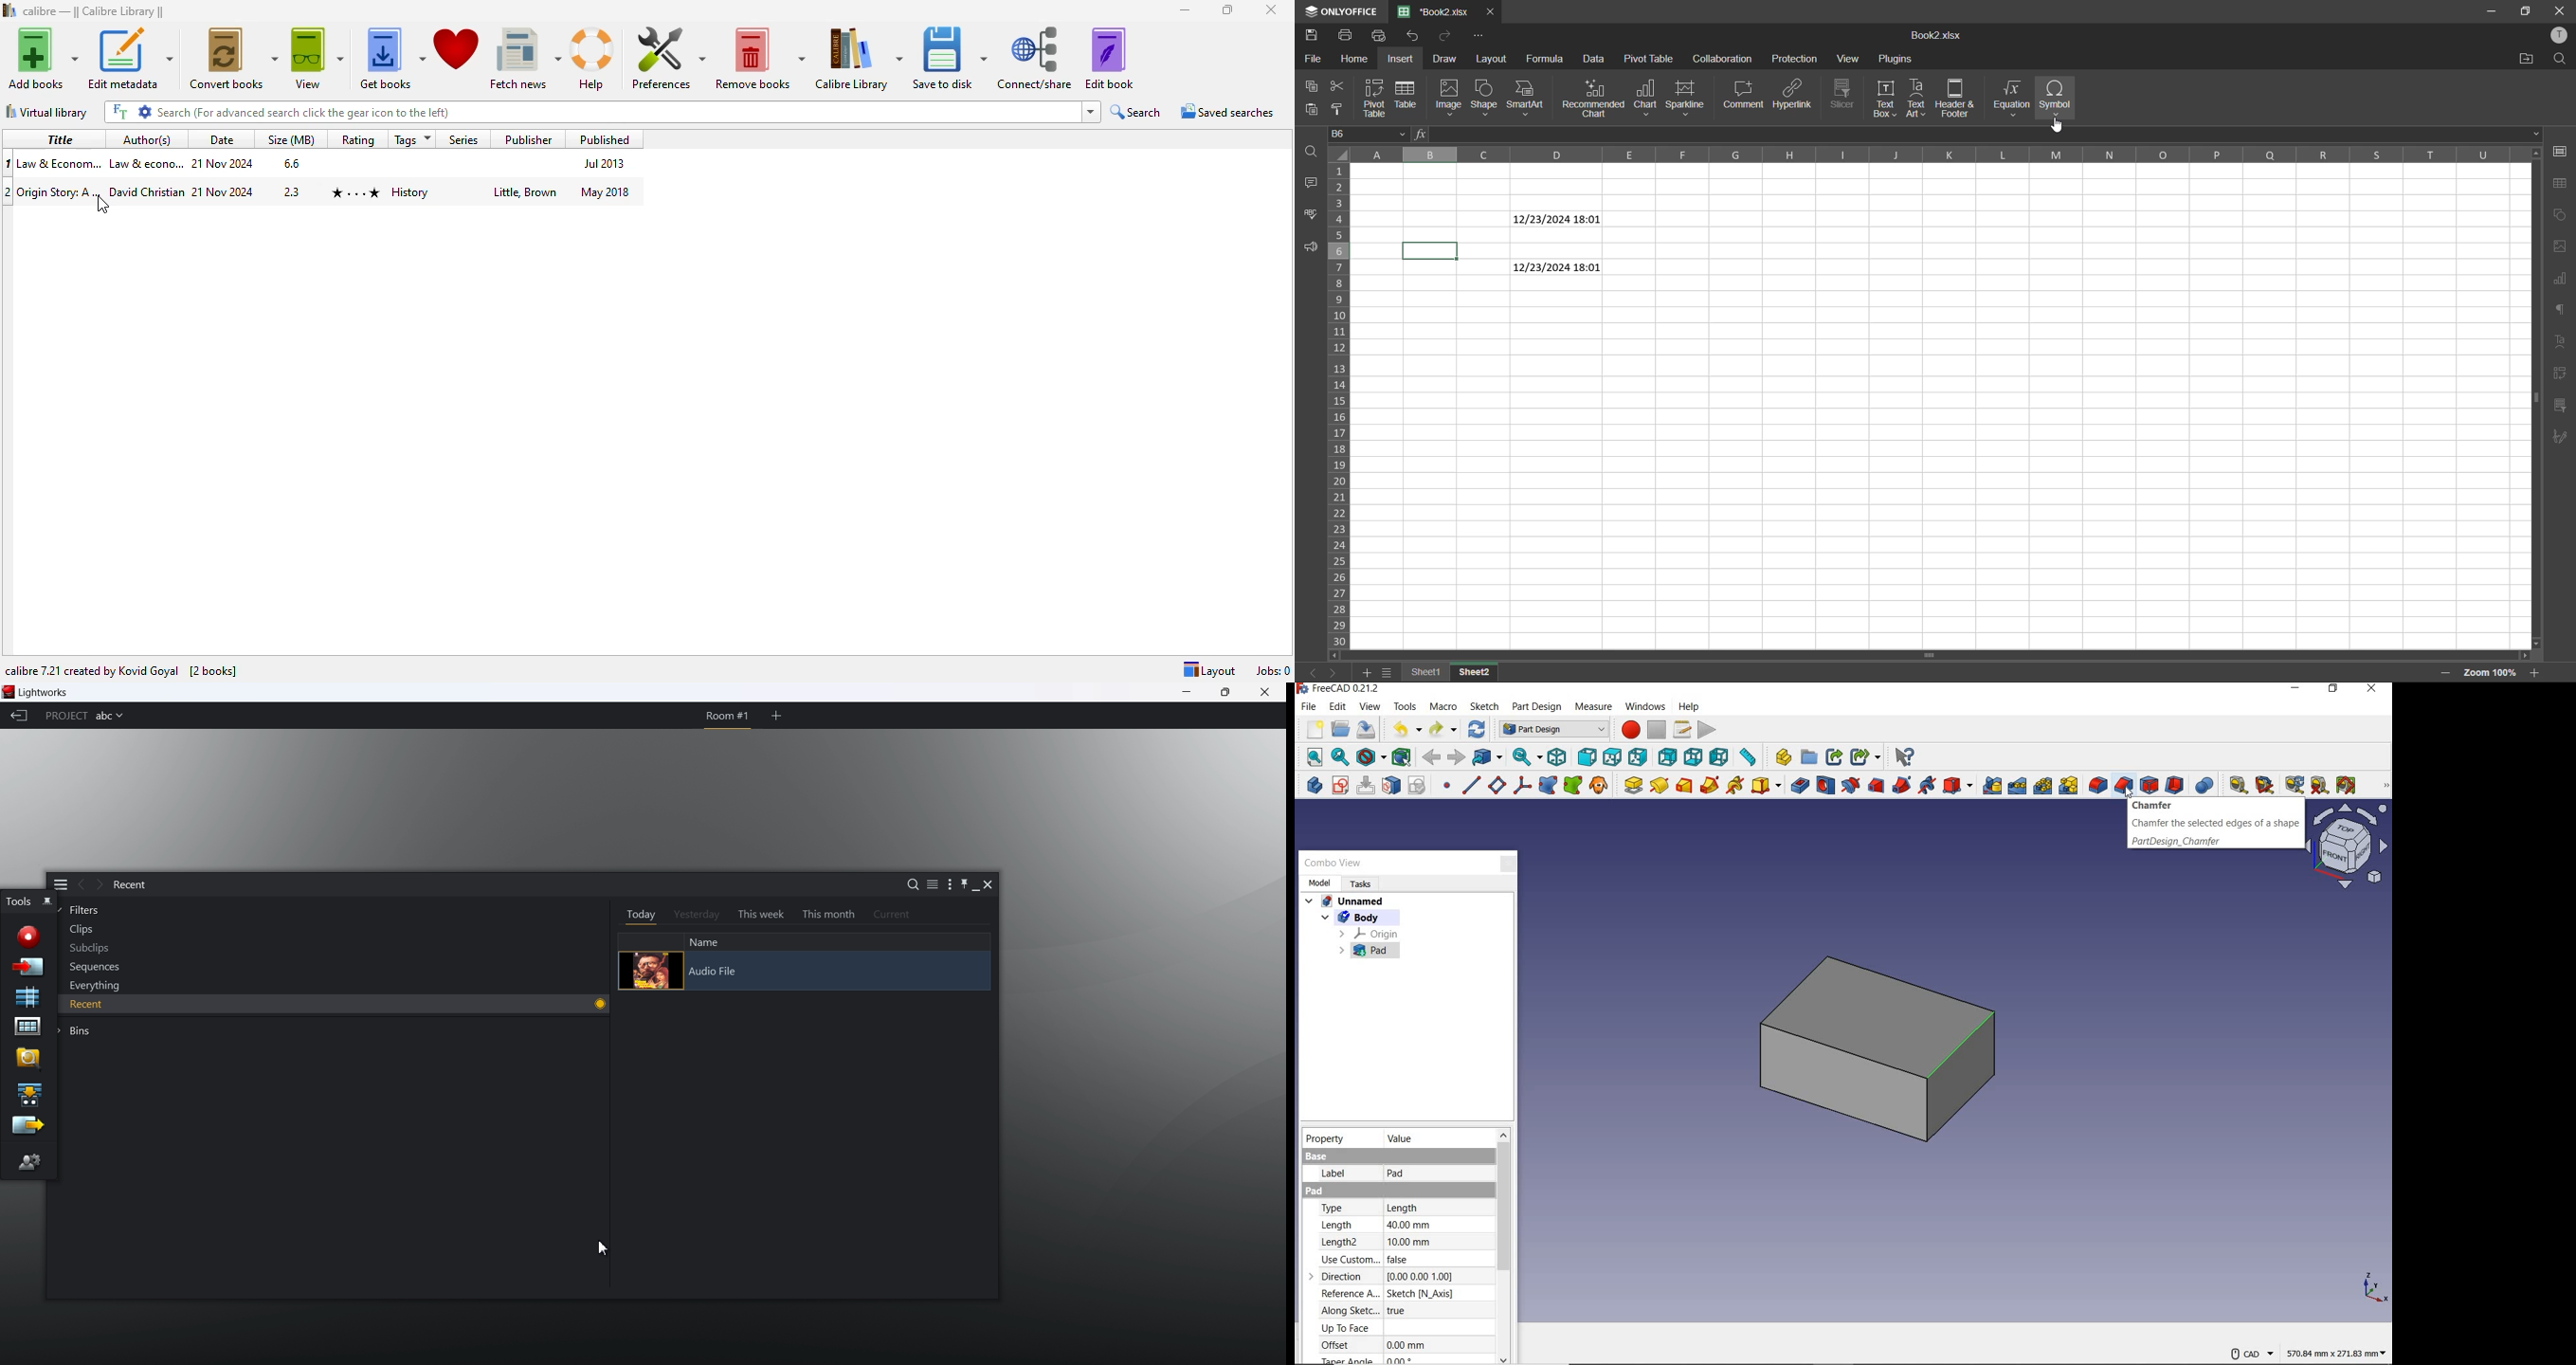 The height and width of the screenshot is (1372, 2576). What do you see at coordinates (1488, 756) in the screenshot?
I see `go to linked object` at bounding box center [1488, 756].